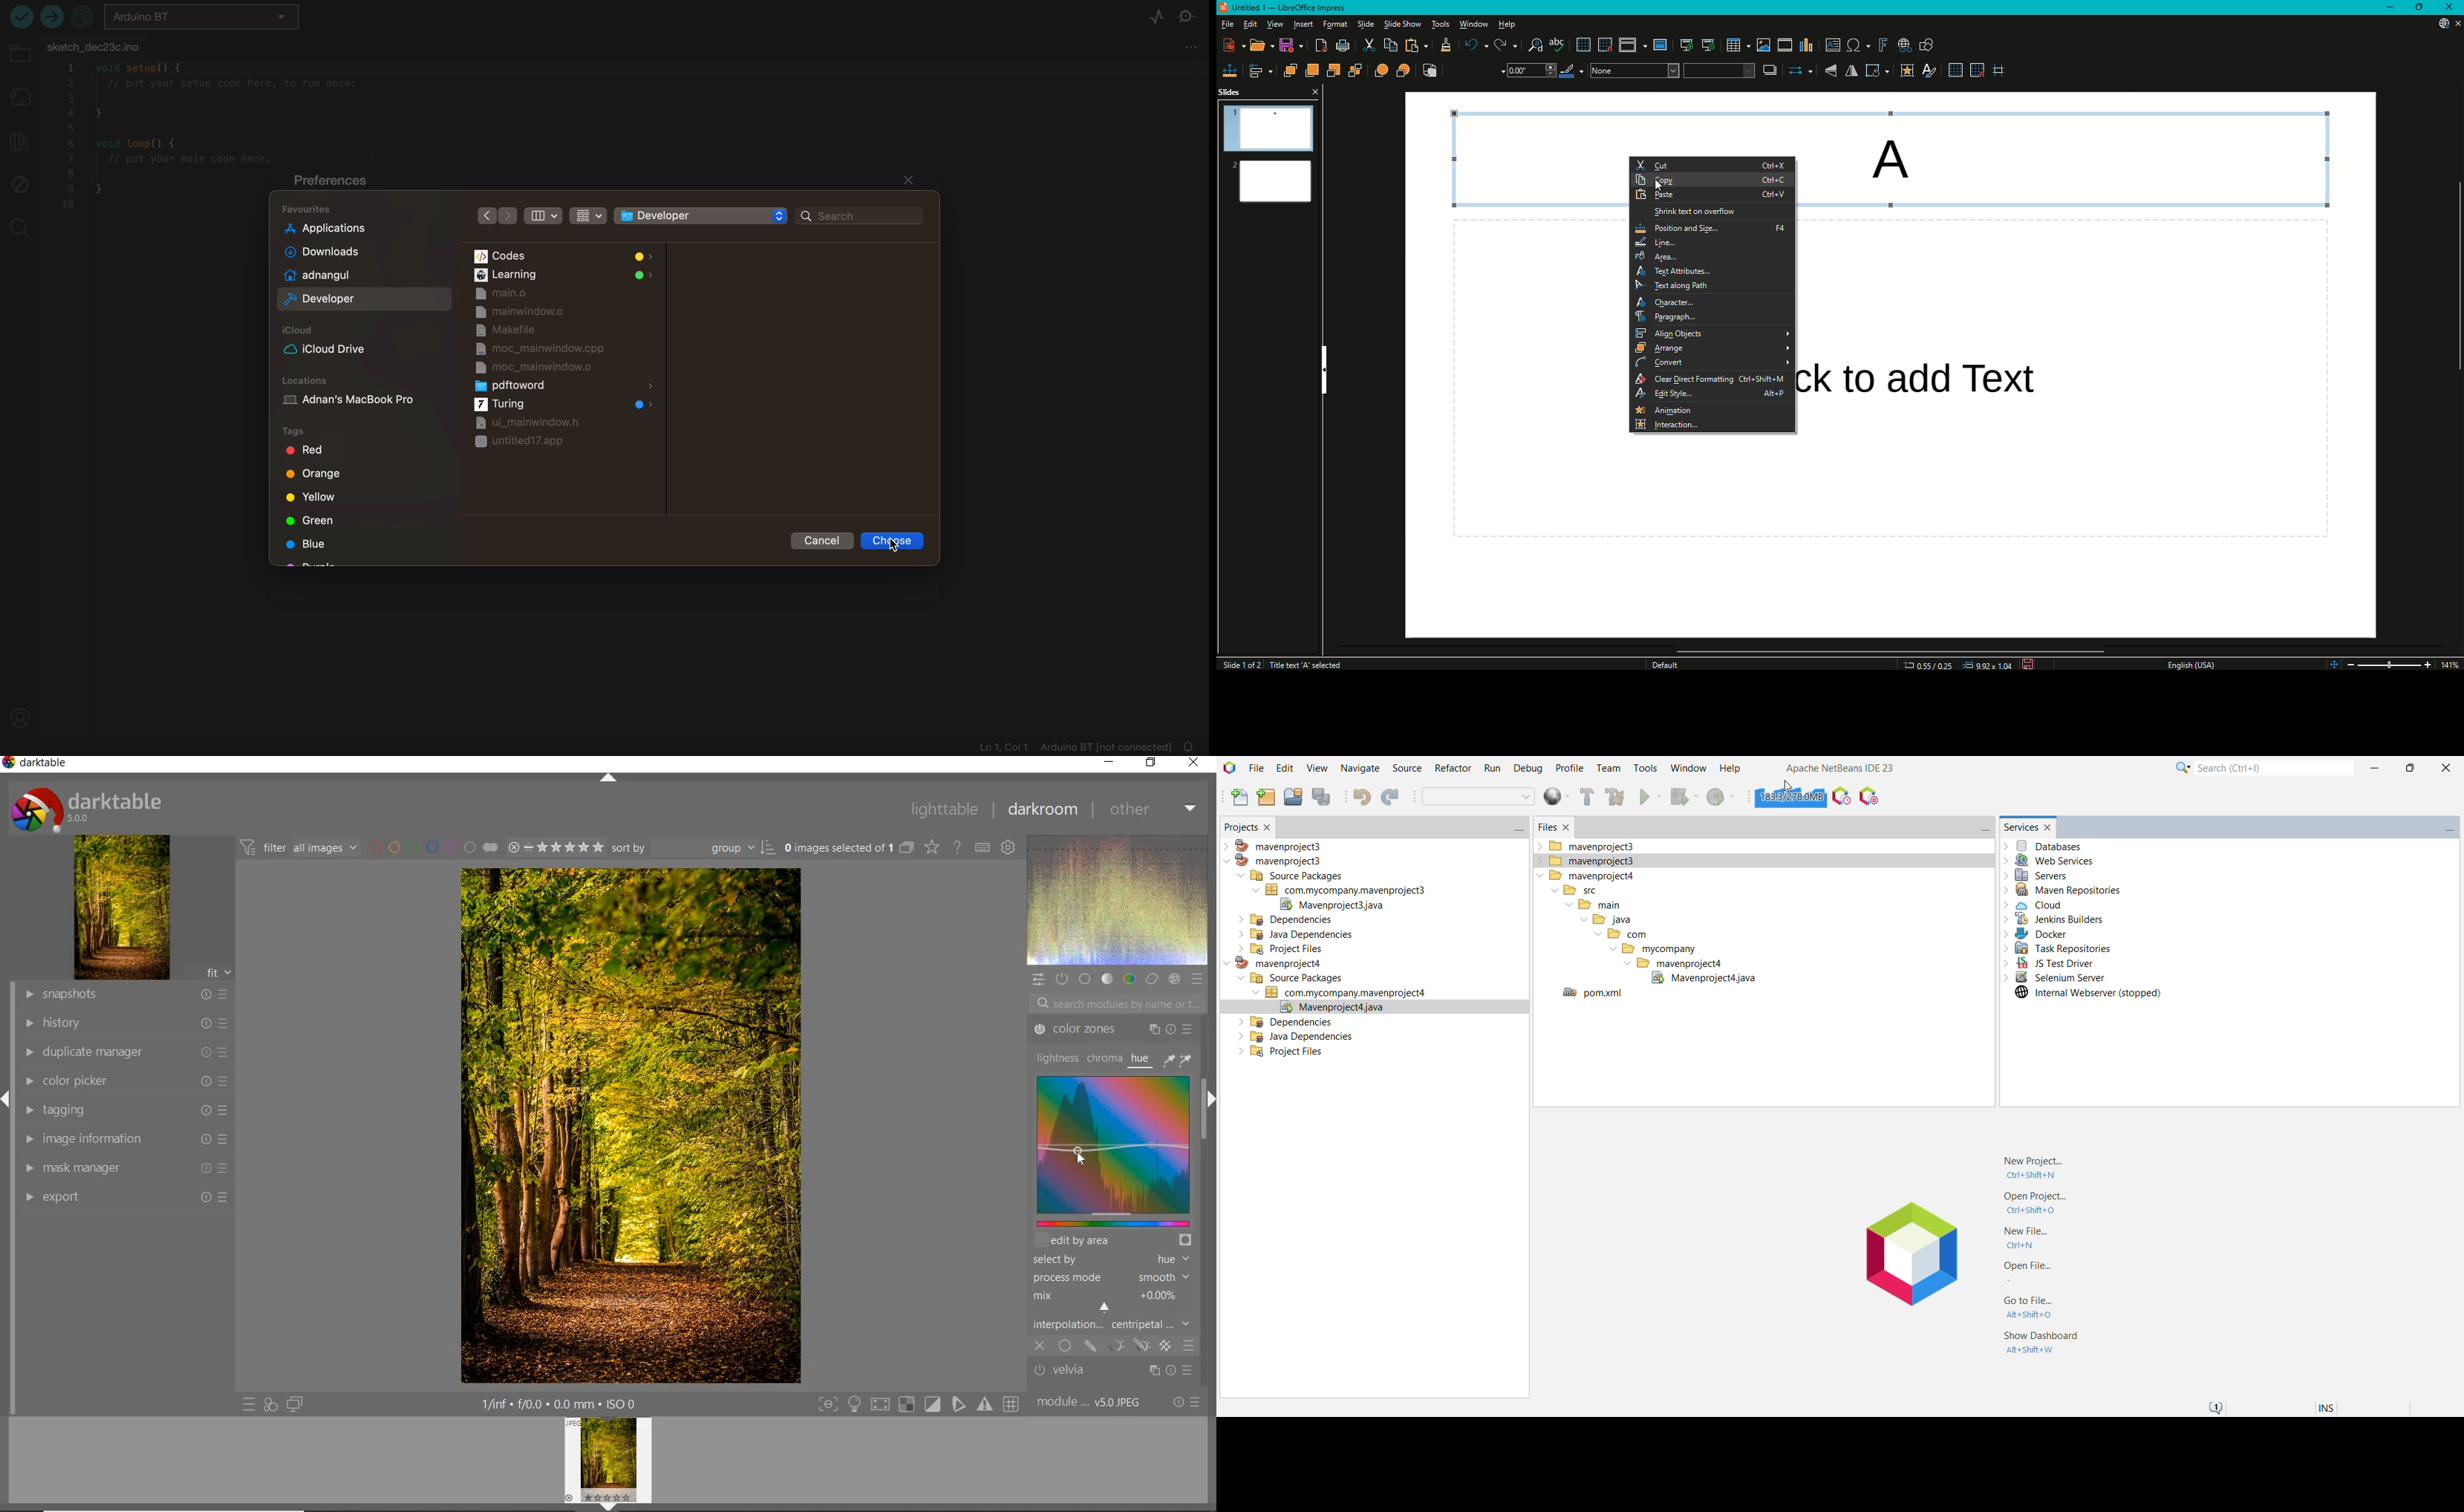 The height and width of the screenshot is (1512, 2464). Describe the element at coordinates (631, 1125) in the screenshot. I see `SELECTED IMAGE` at that location.